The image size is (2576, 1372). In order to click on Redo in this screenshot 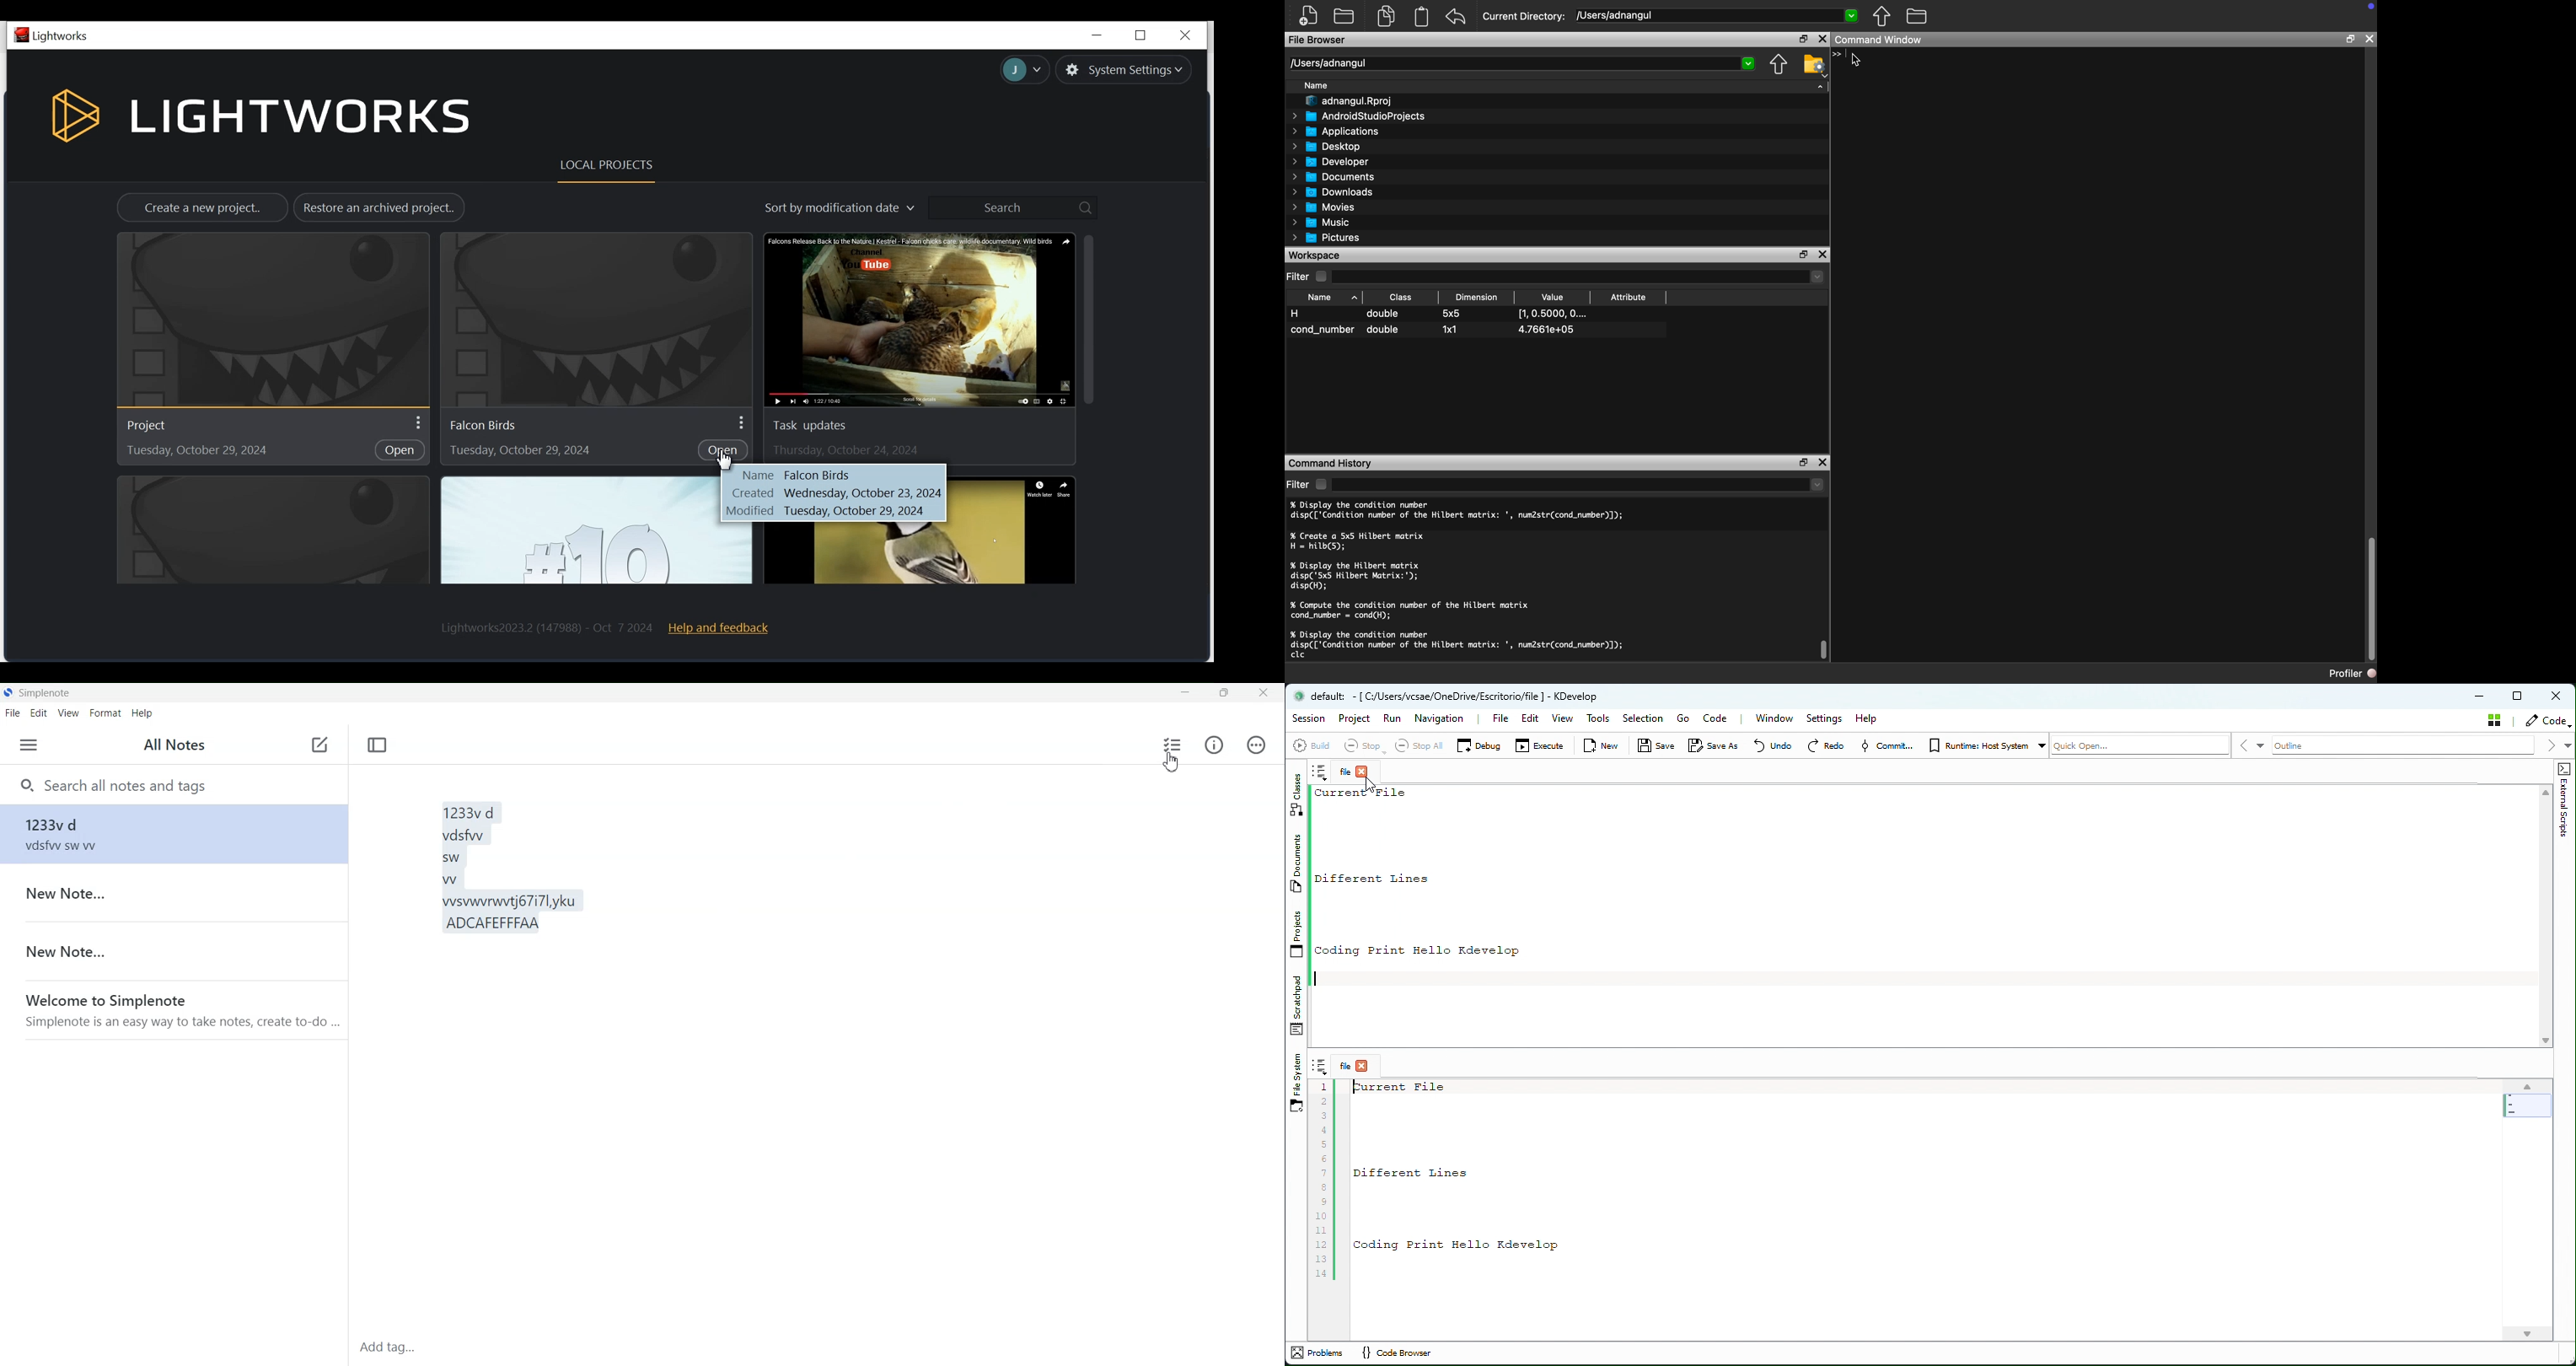, I will do `click(1826, 746)`.